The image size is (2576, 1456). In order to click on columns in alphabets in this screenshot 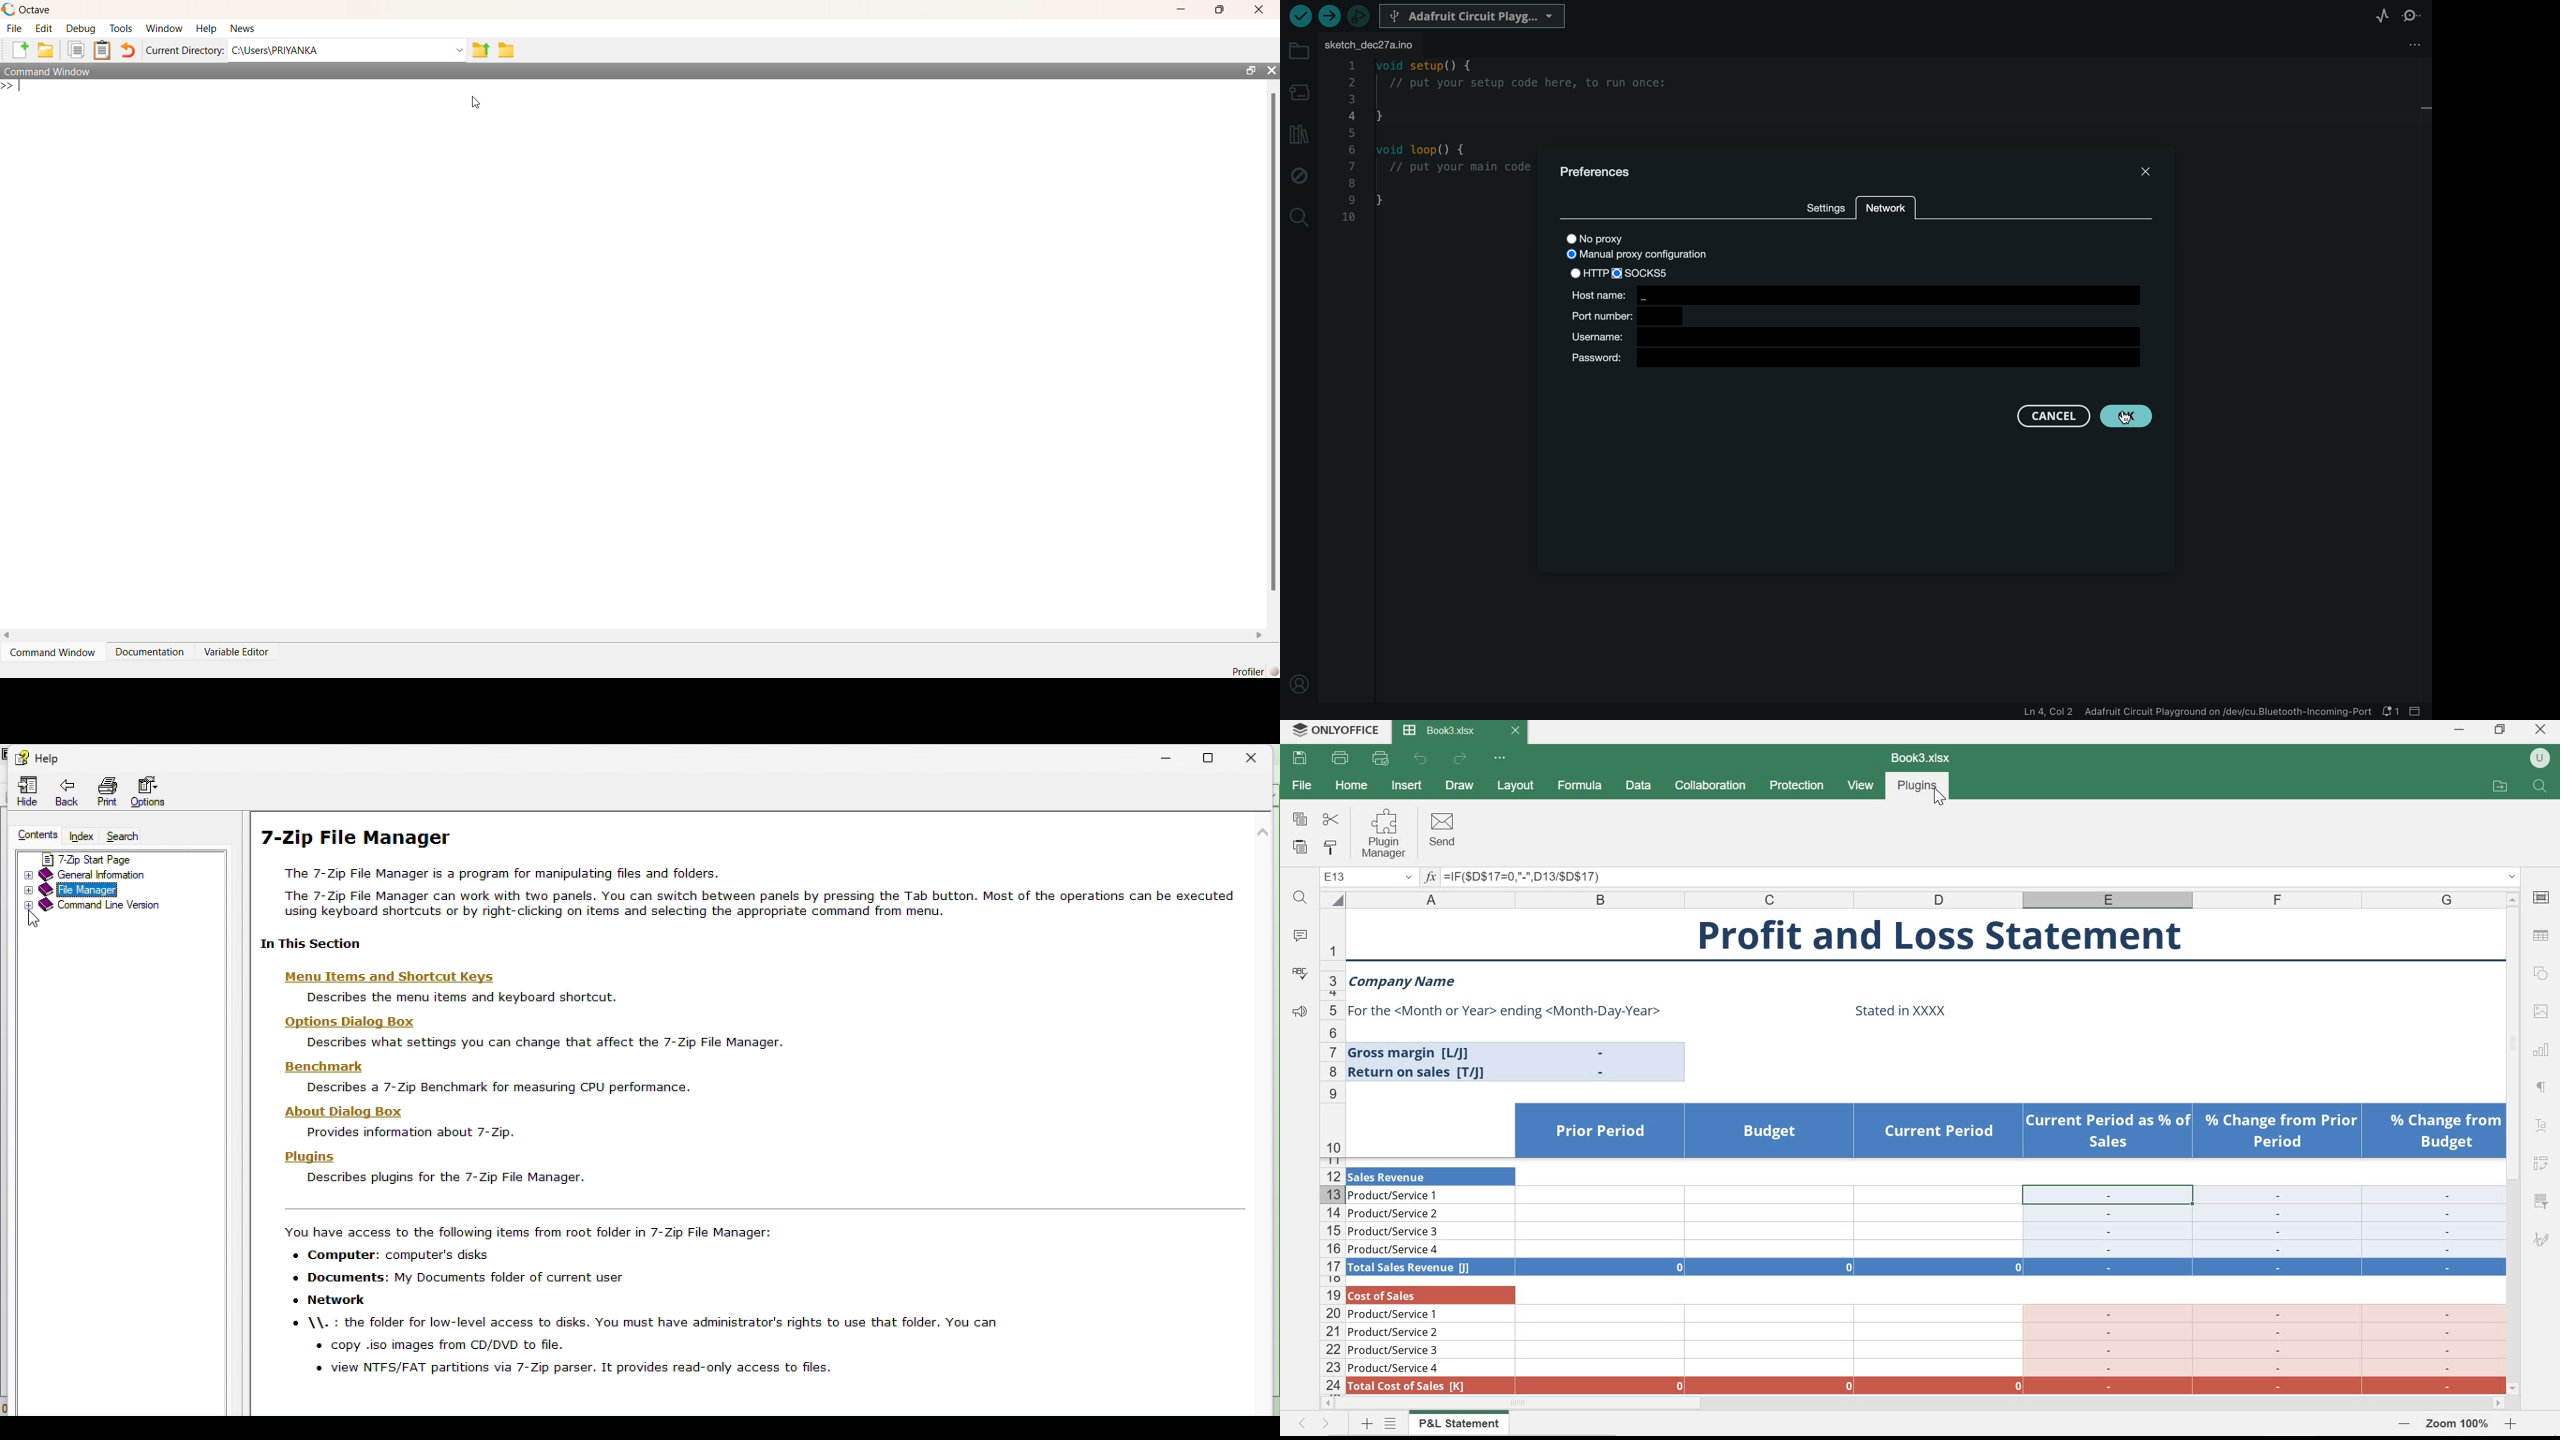, I will do `click(1923, 899)`.